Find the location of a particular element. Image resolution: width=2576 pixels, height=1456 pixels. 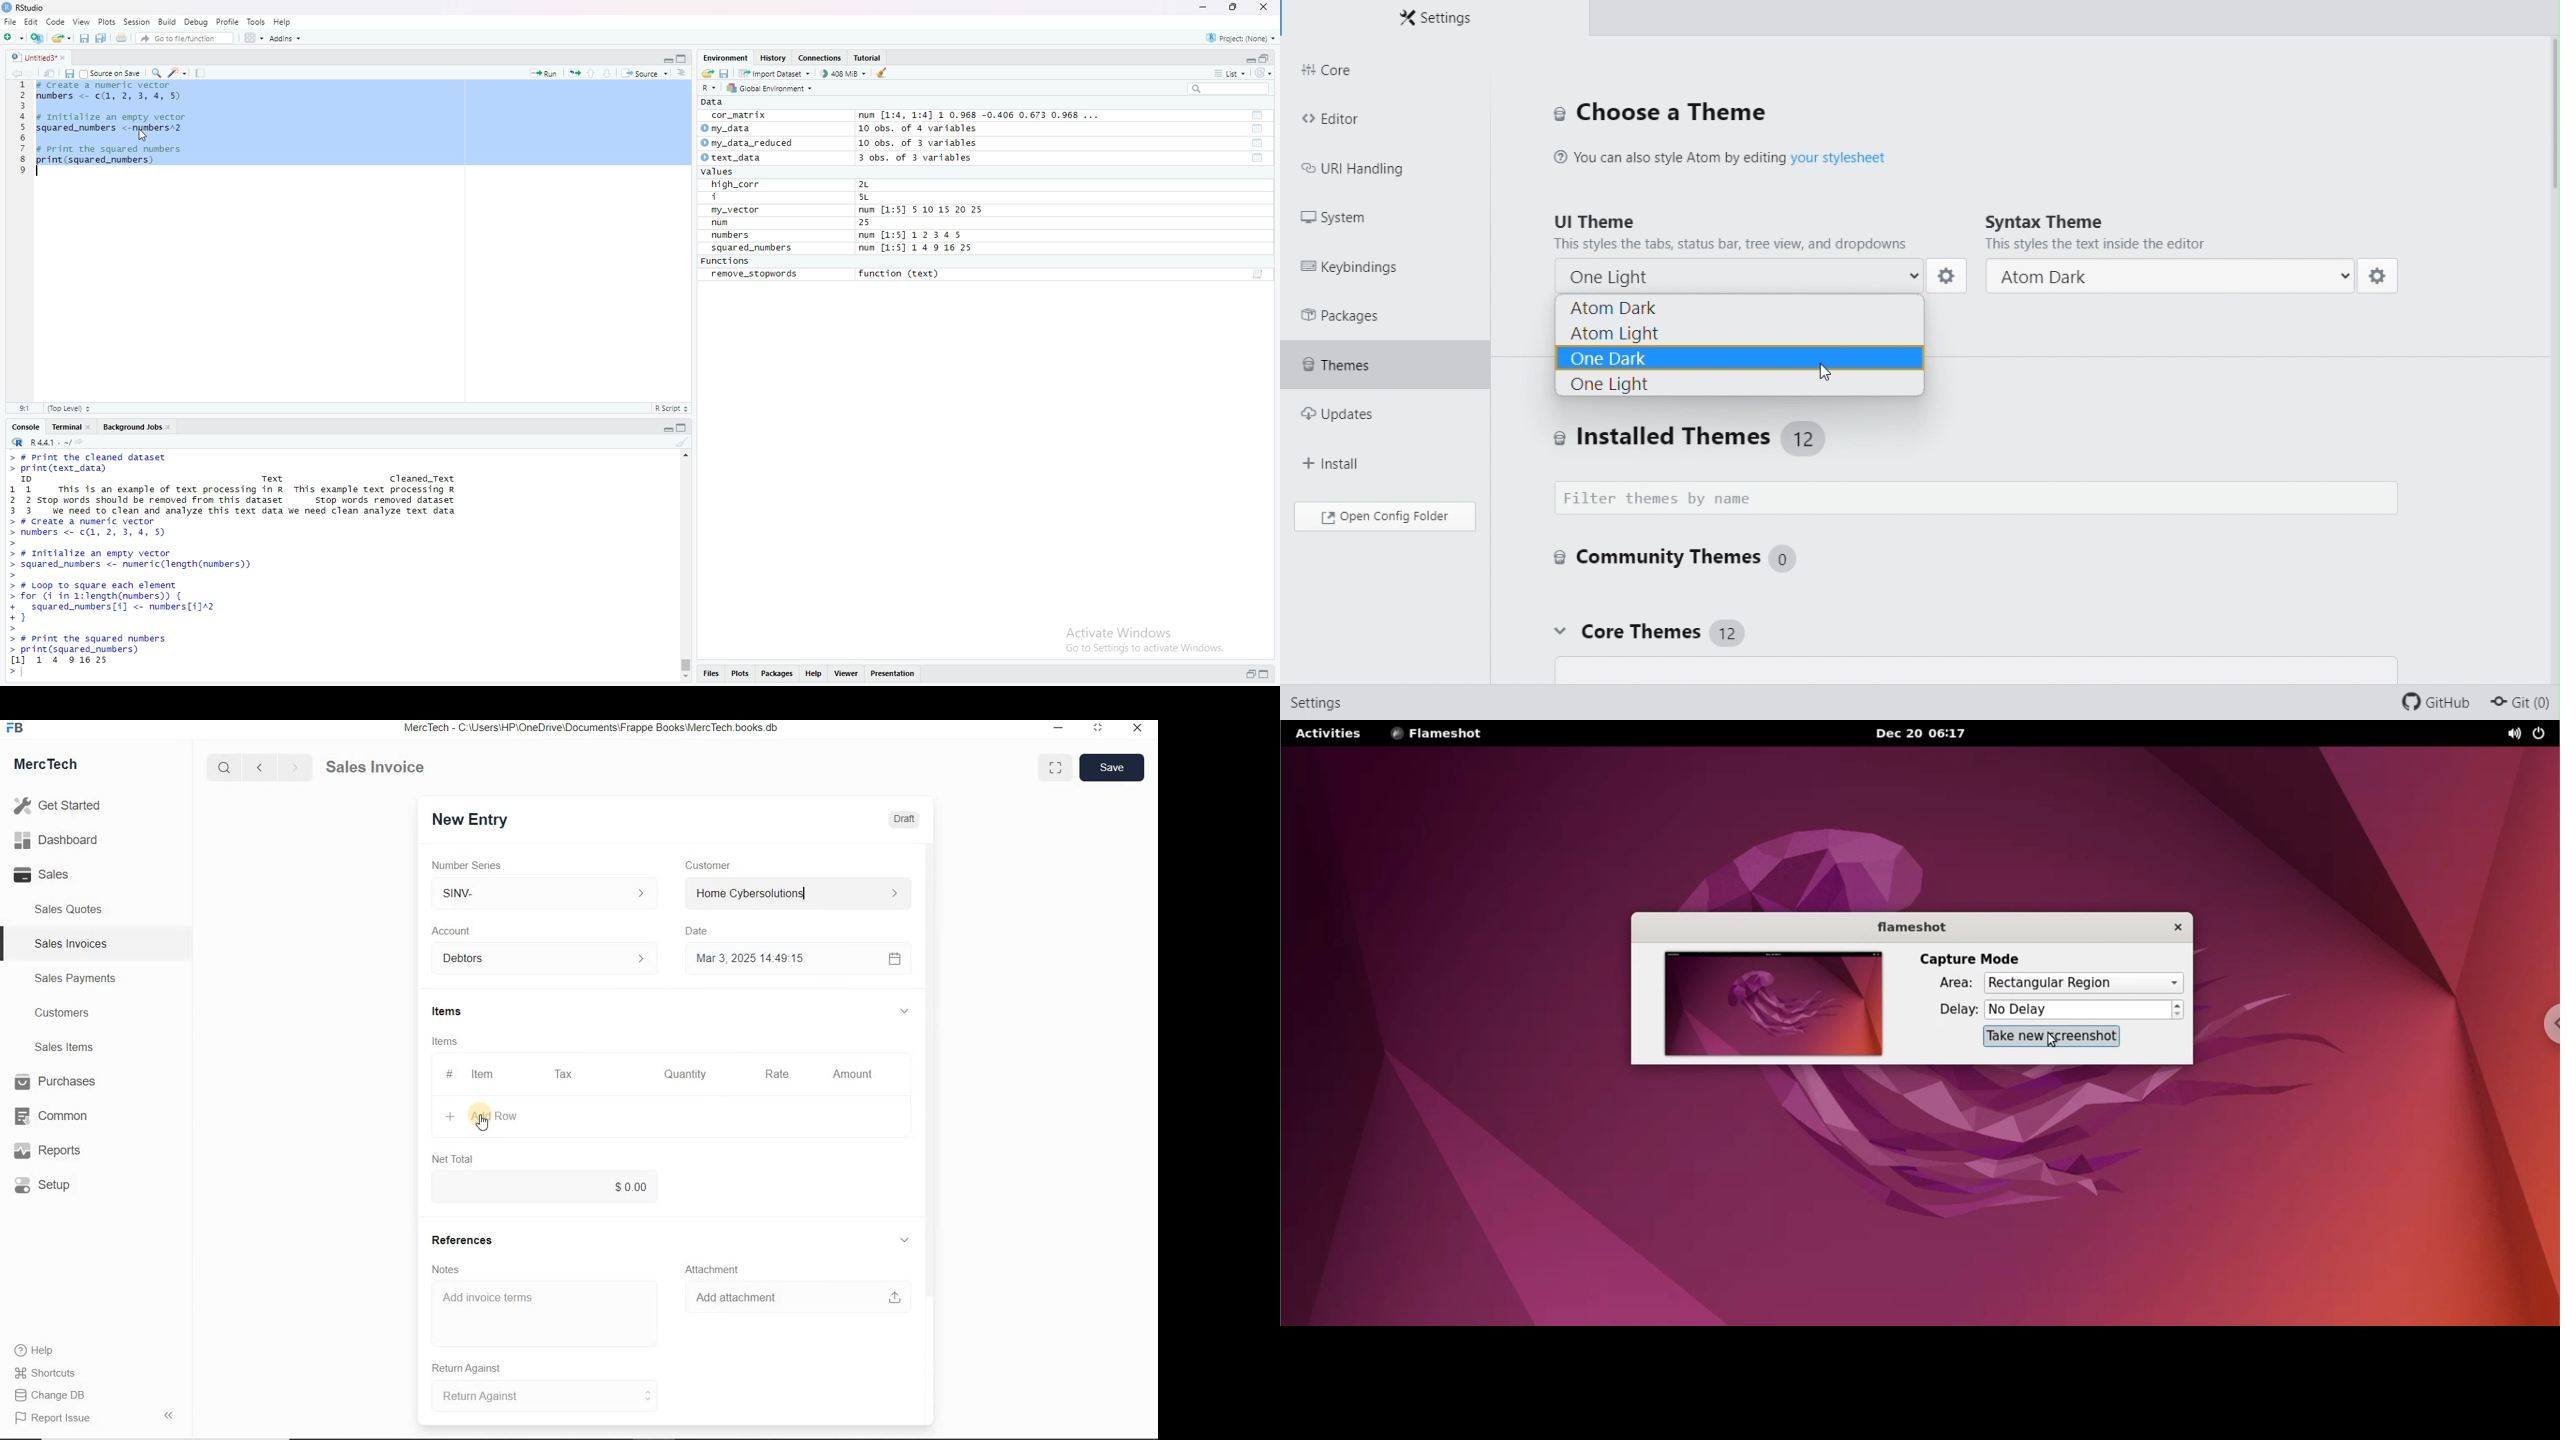

clear objects is located at coordinates (883, 73).